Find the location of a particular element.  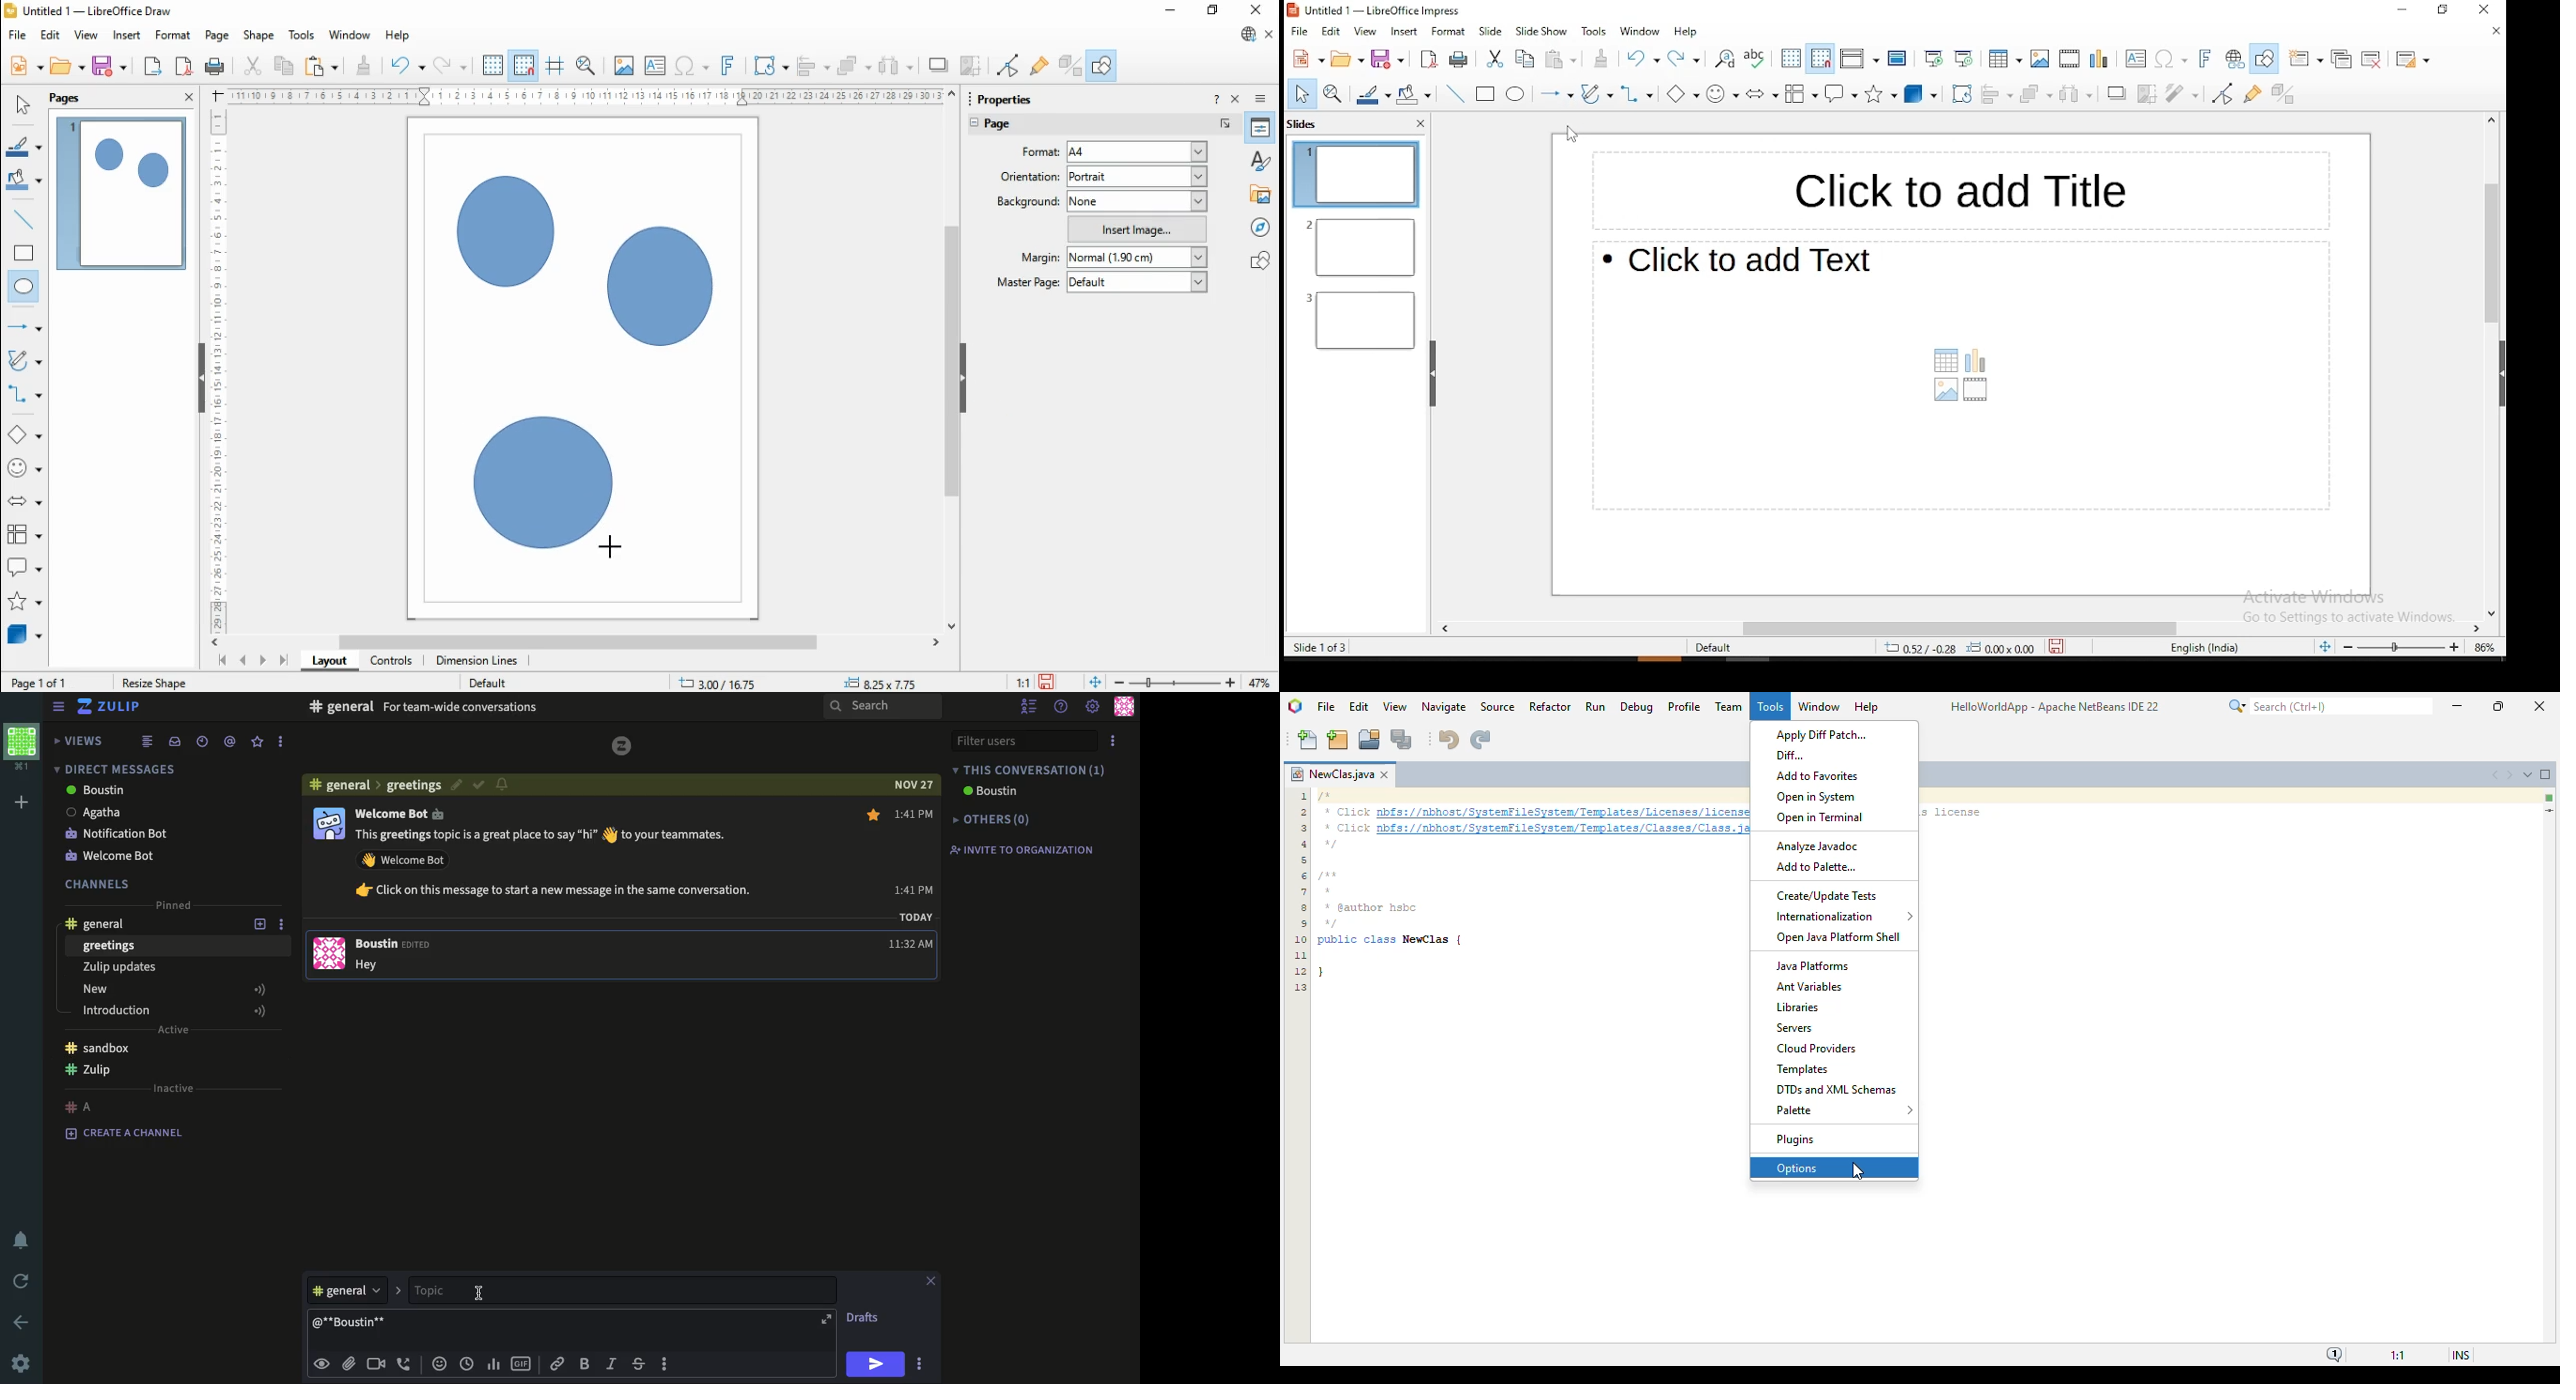

window is located at coordinates (1641, 34).